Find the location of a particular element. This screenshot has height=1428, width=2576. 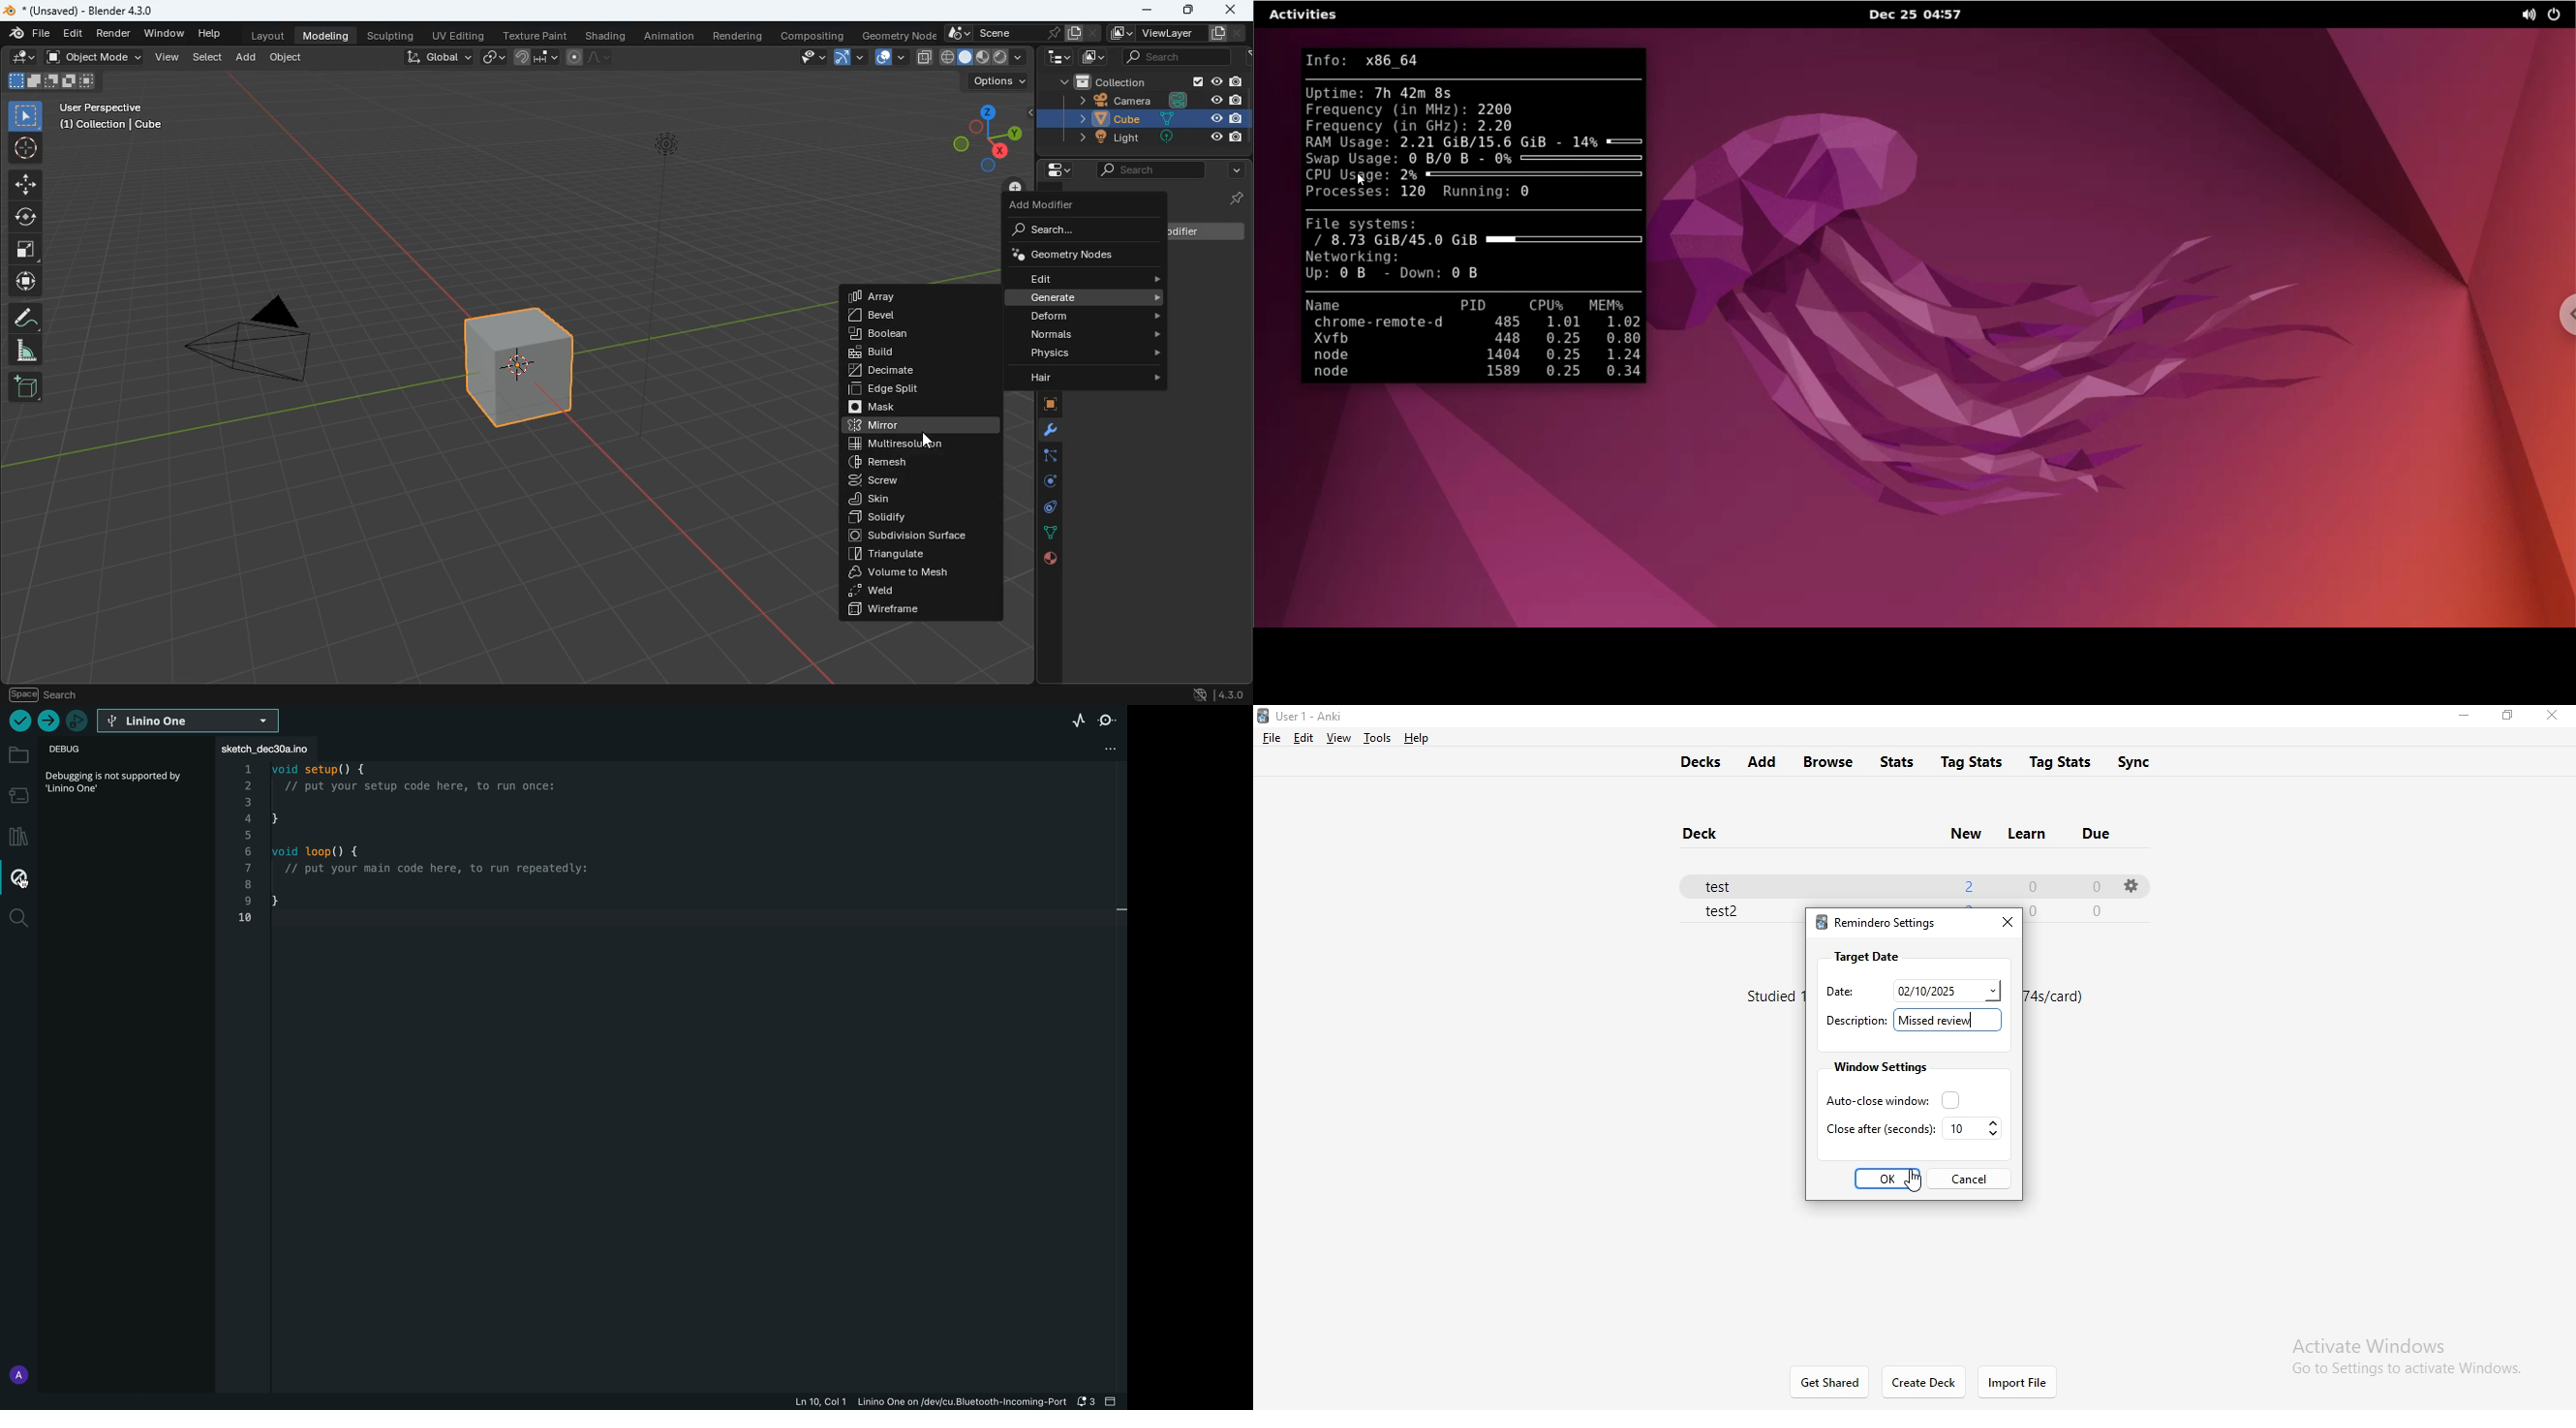

edit is located at coordinates (75, 34).